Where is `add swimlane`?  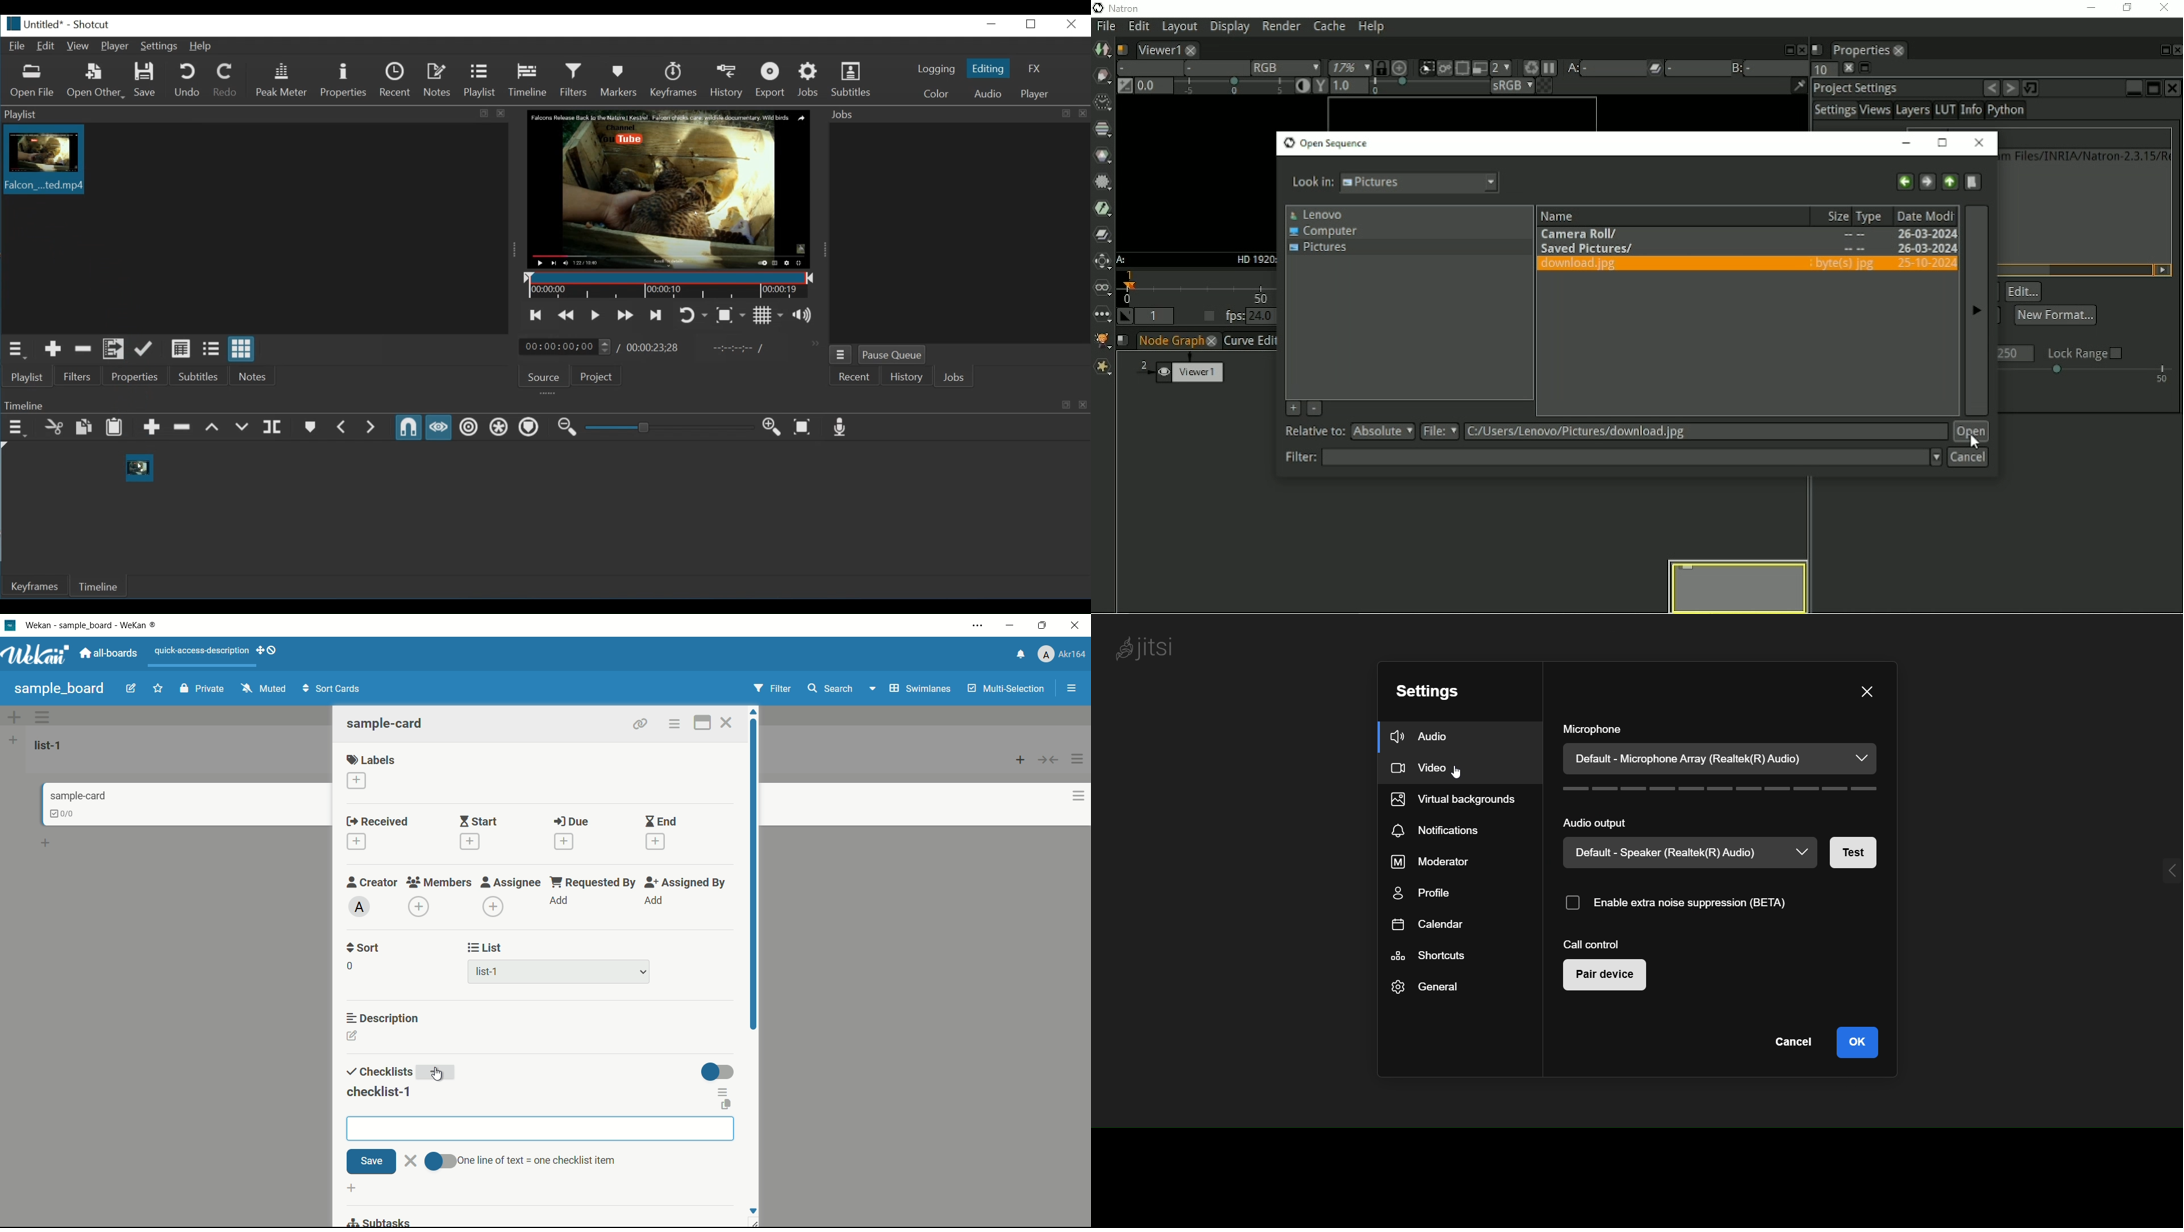 add swimlane is located at coordinates (13, 717).